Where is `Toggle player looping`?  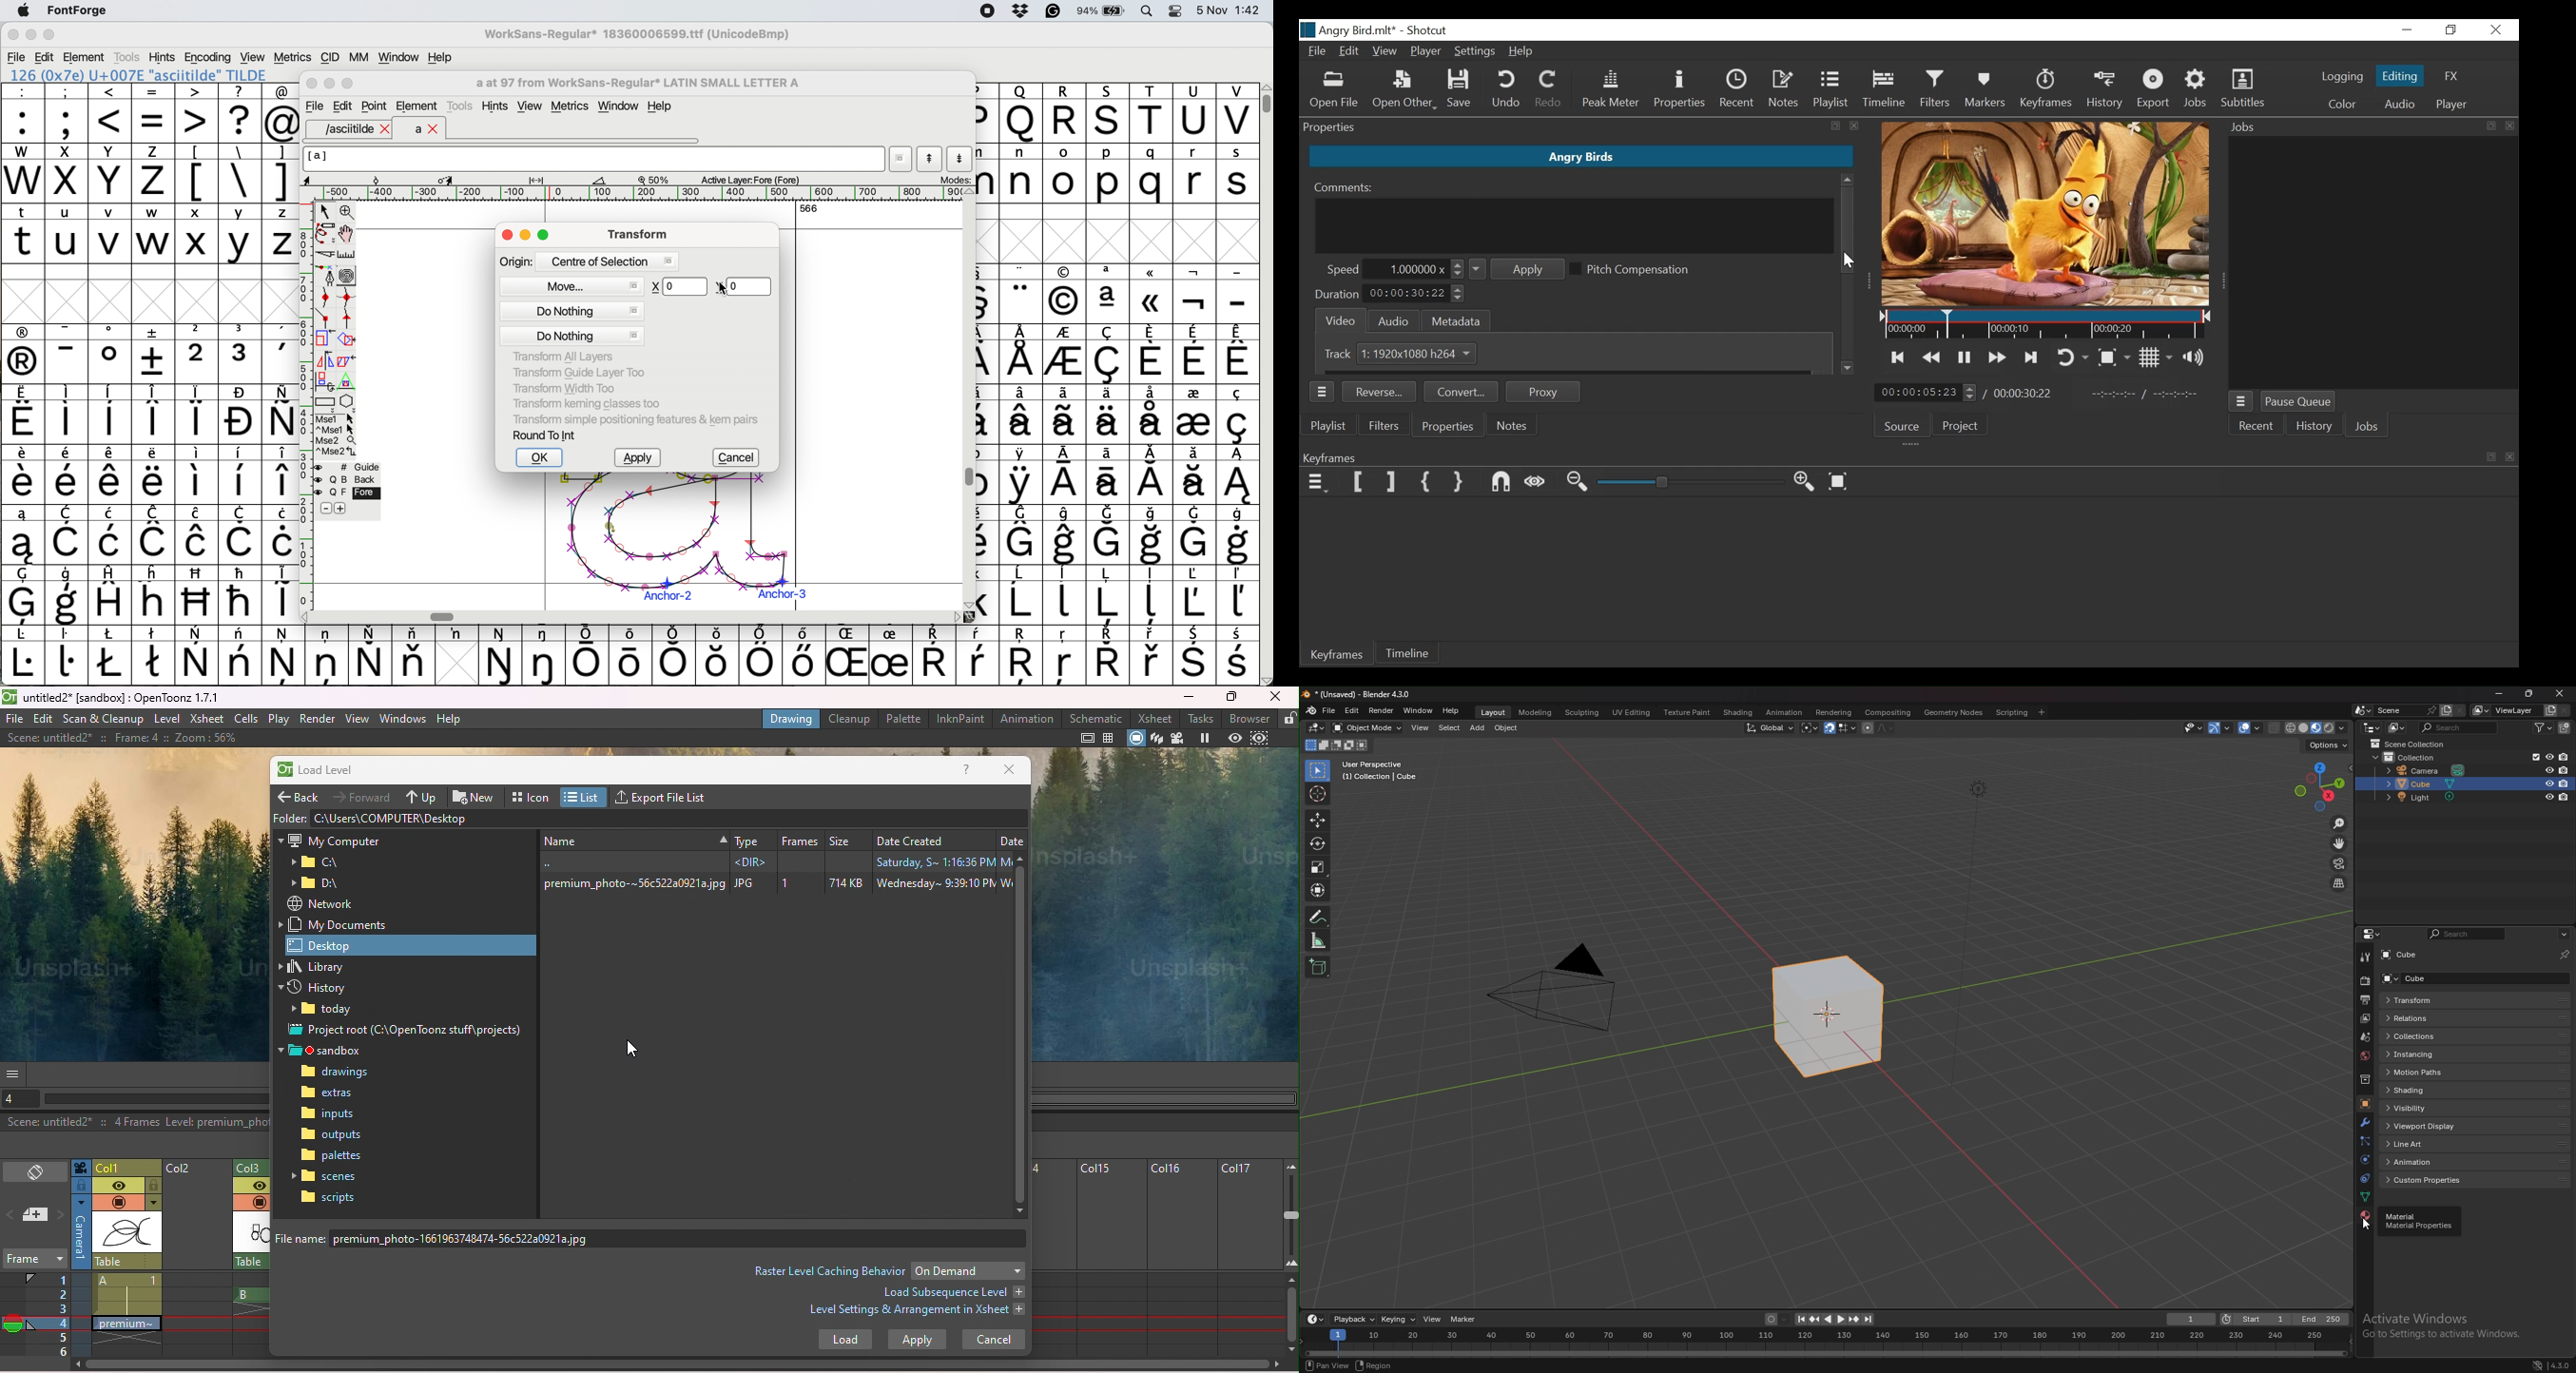
Toggle player looping is located at coordinates (2075, 357).